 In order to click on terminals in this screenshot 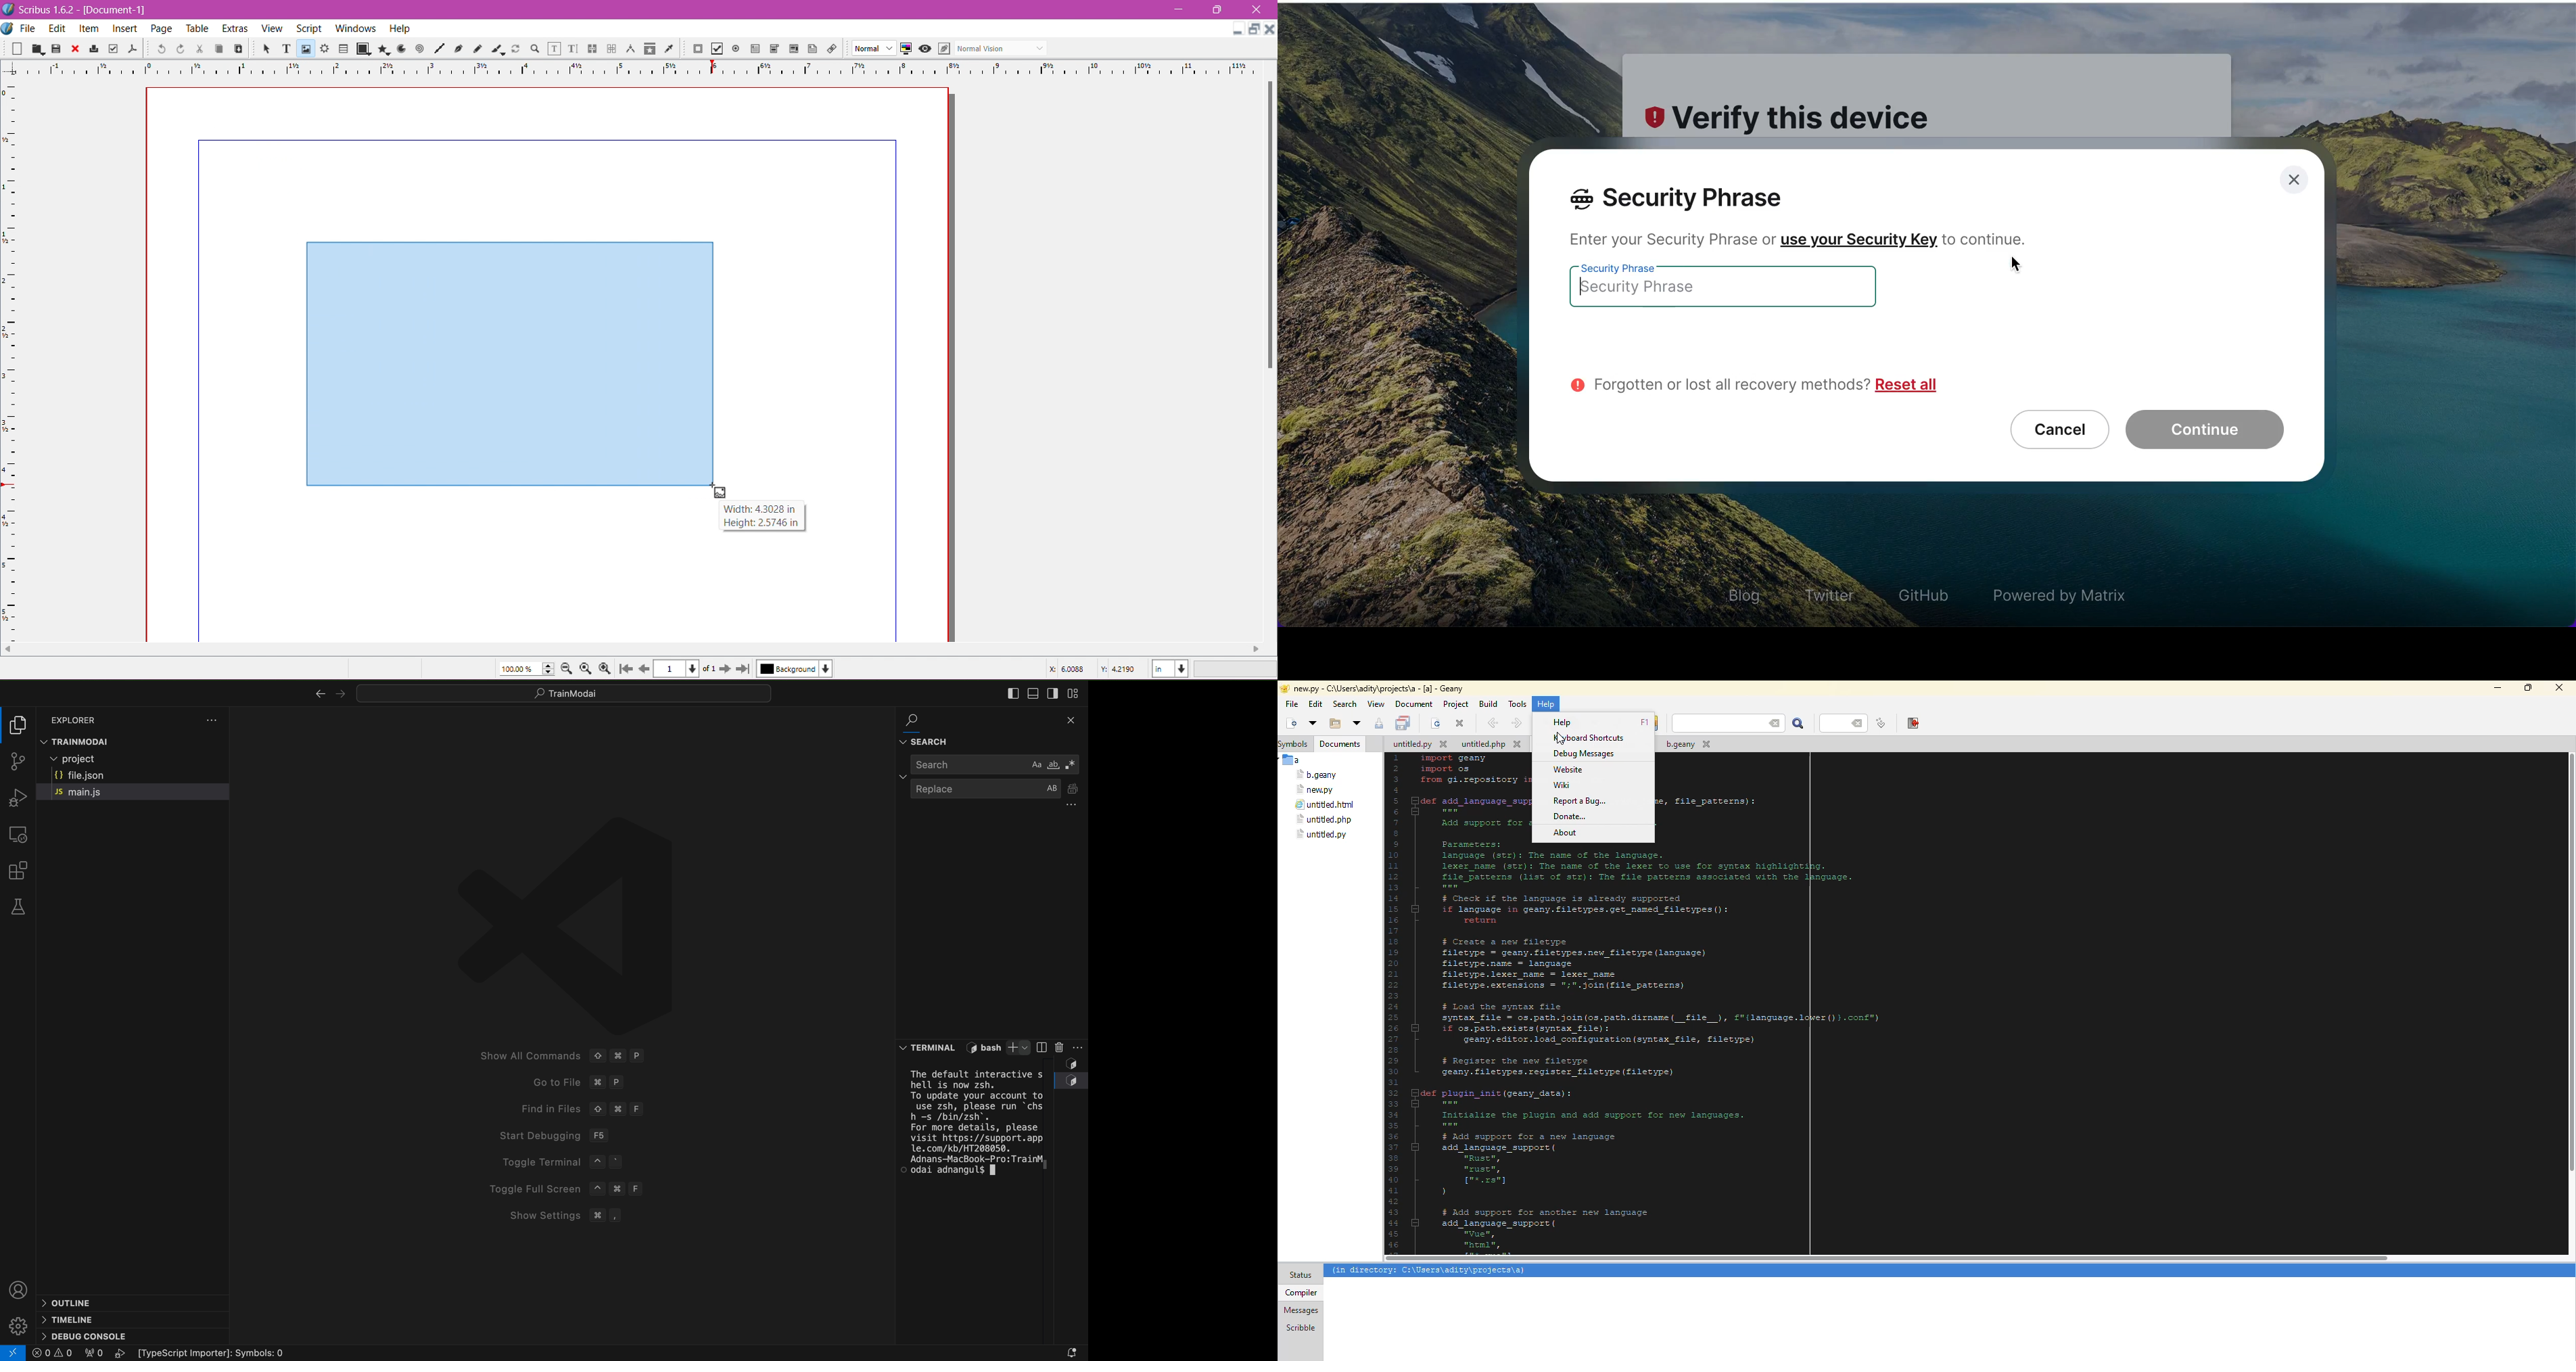, I will do `click(930, 1047)`.